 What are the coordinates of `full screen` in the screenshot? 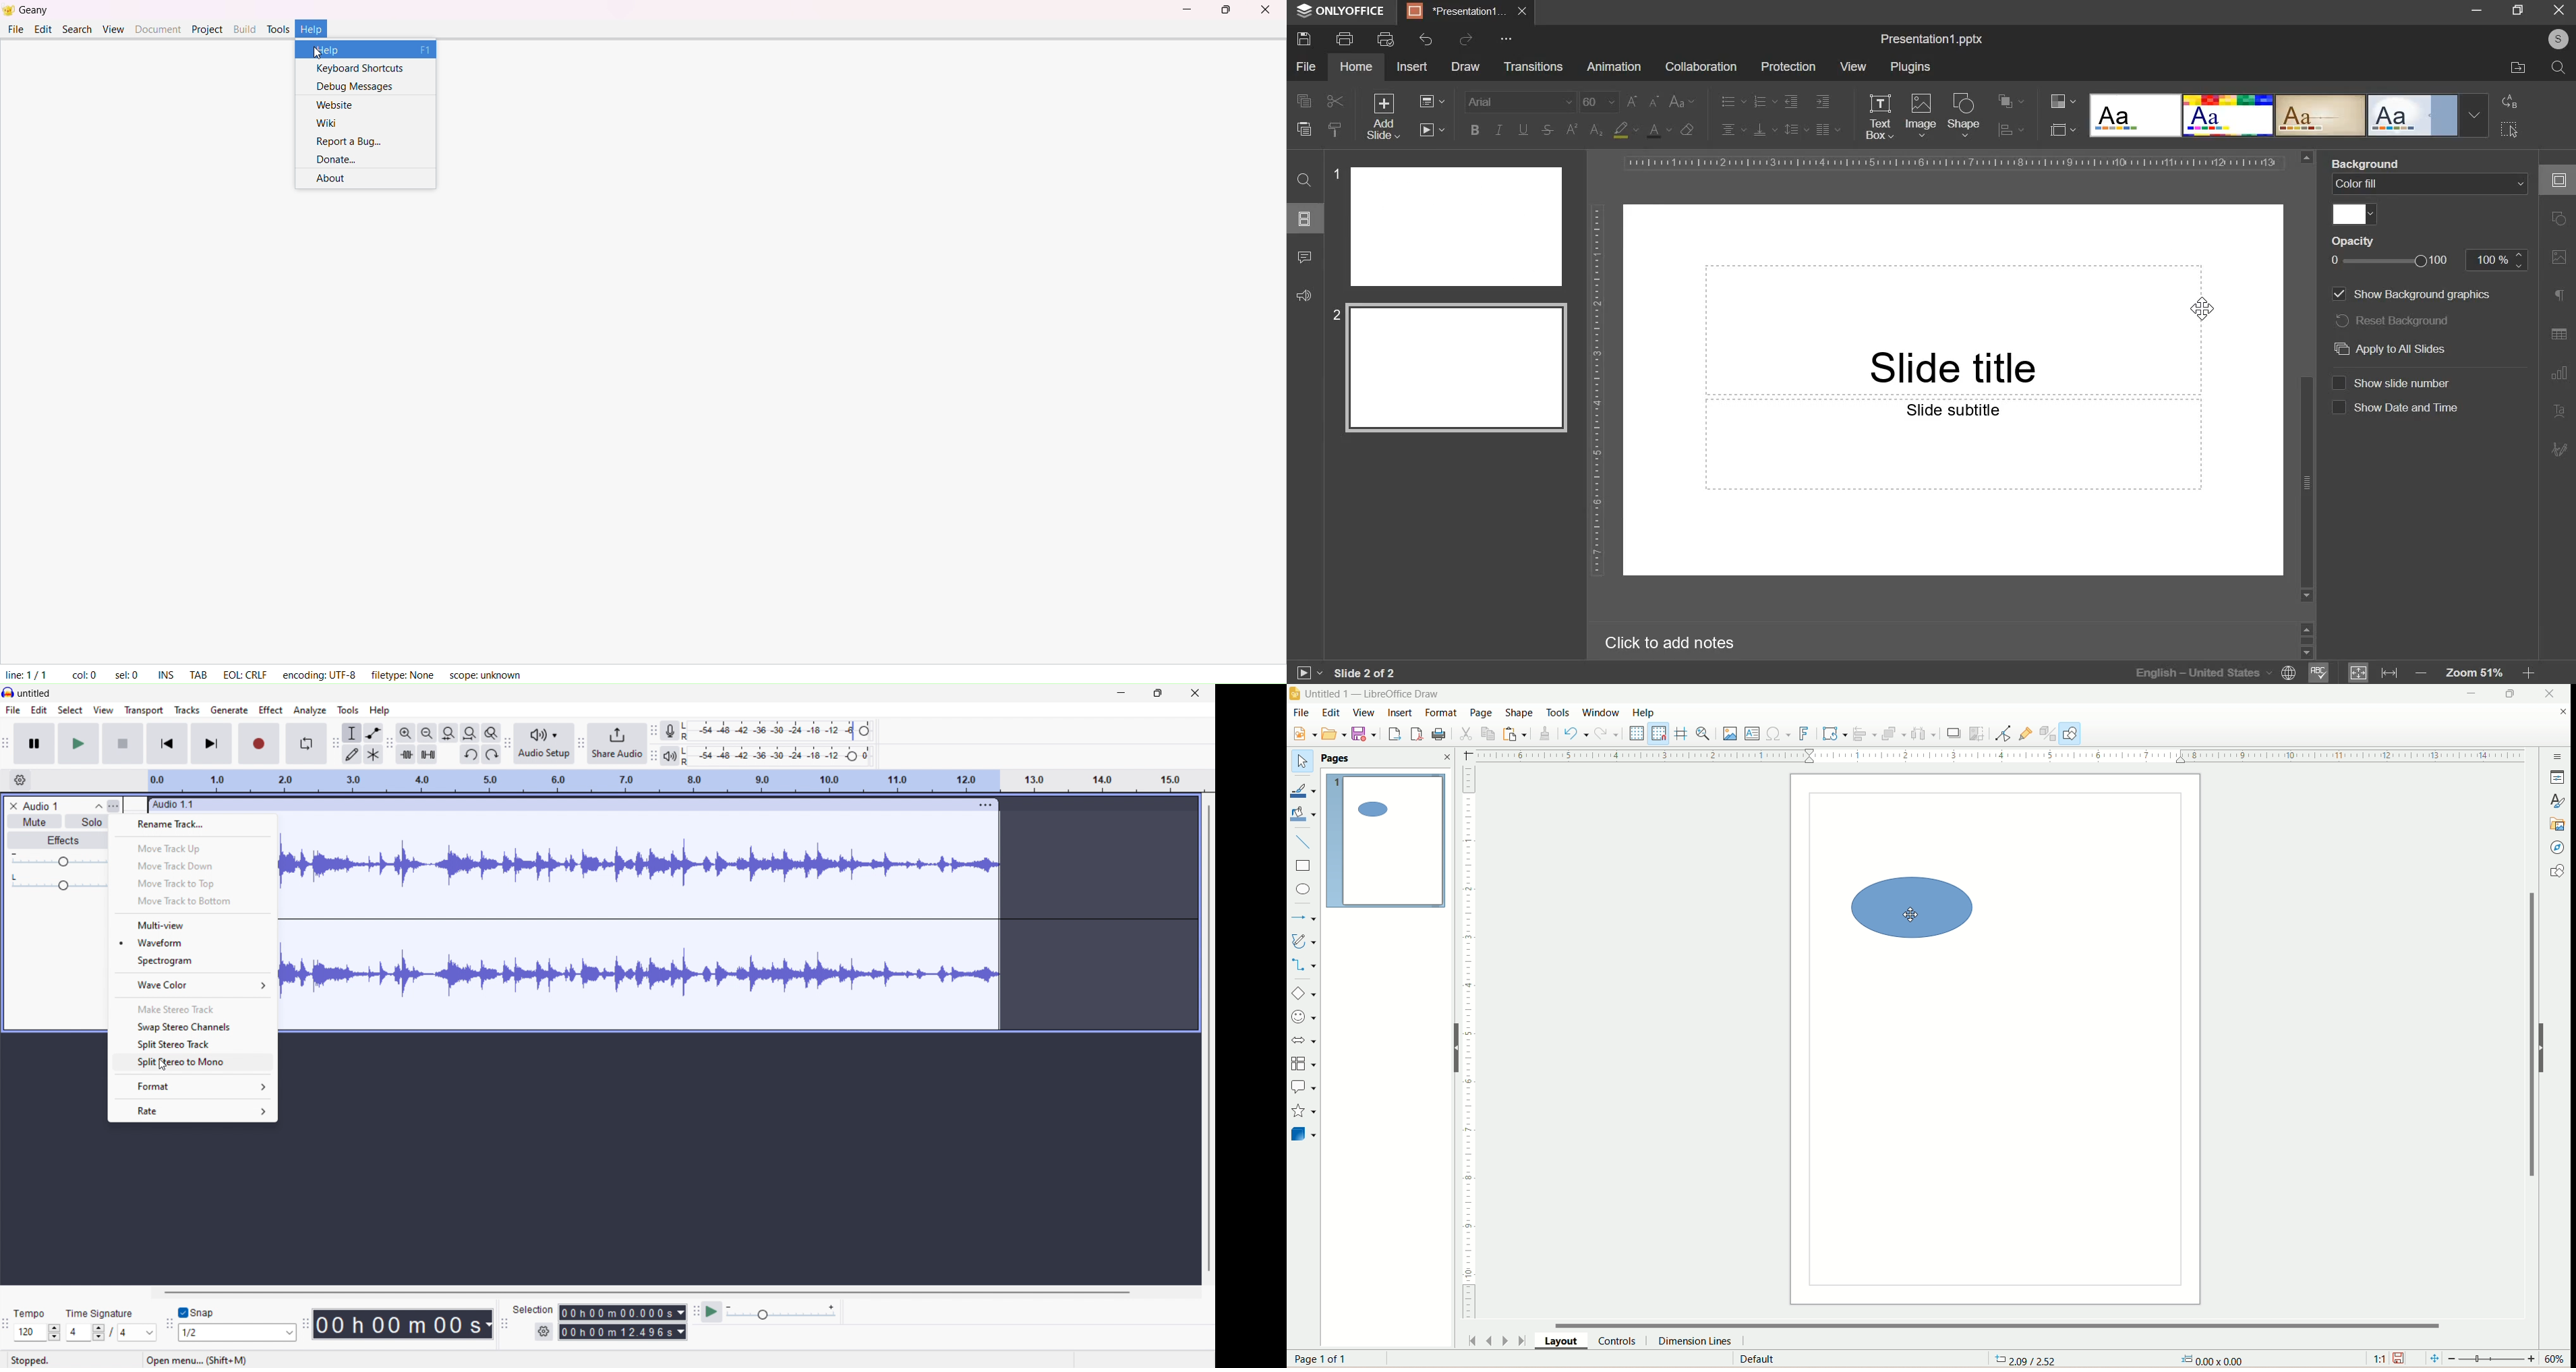 It's located at (2523, 11).